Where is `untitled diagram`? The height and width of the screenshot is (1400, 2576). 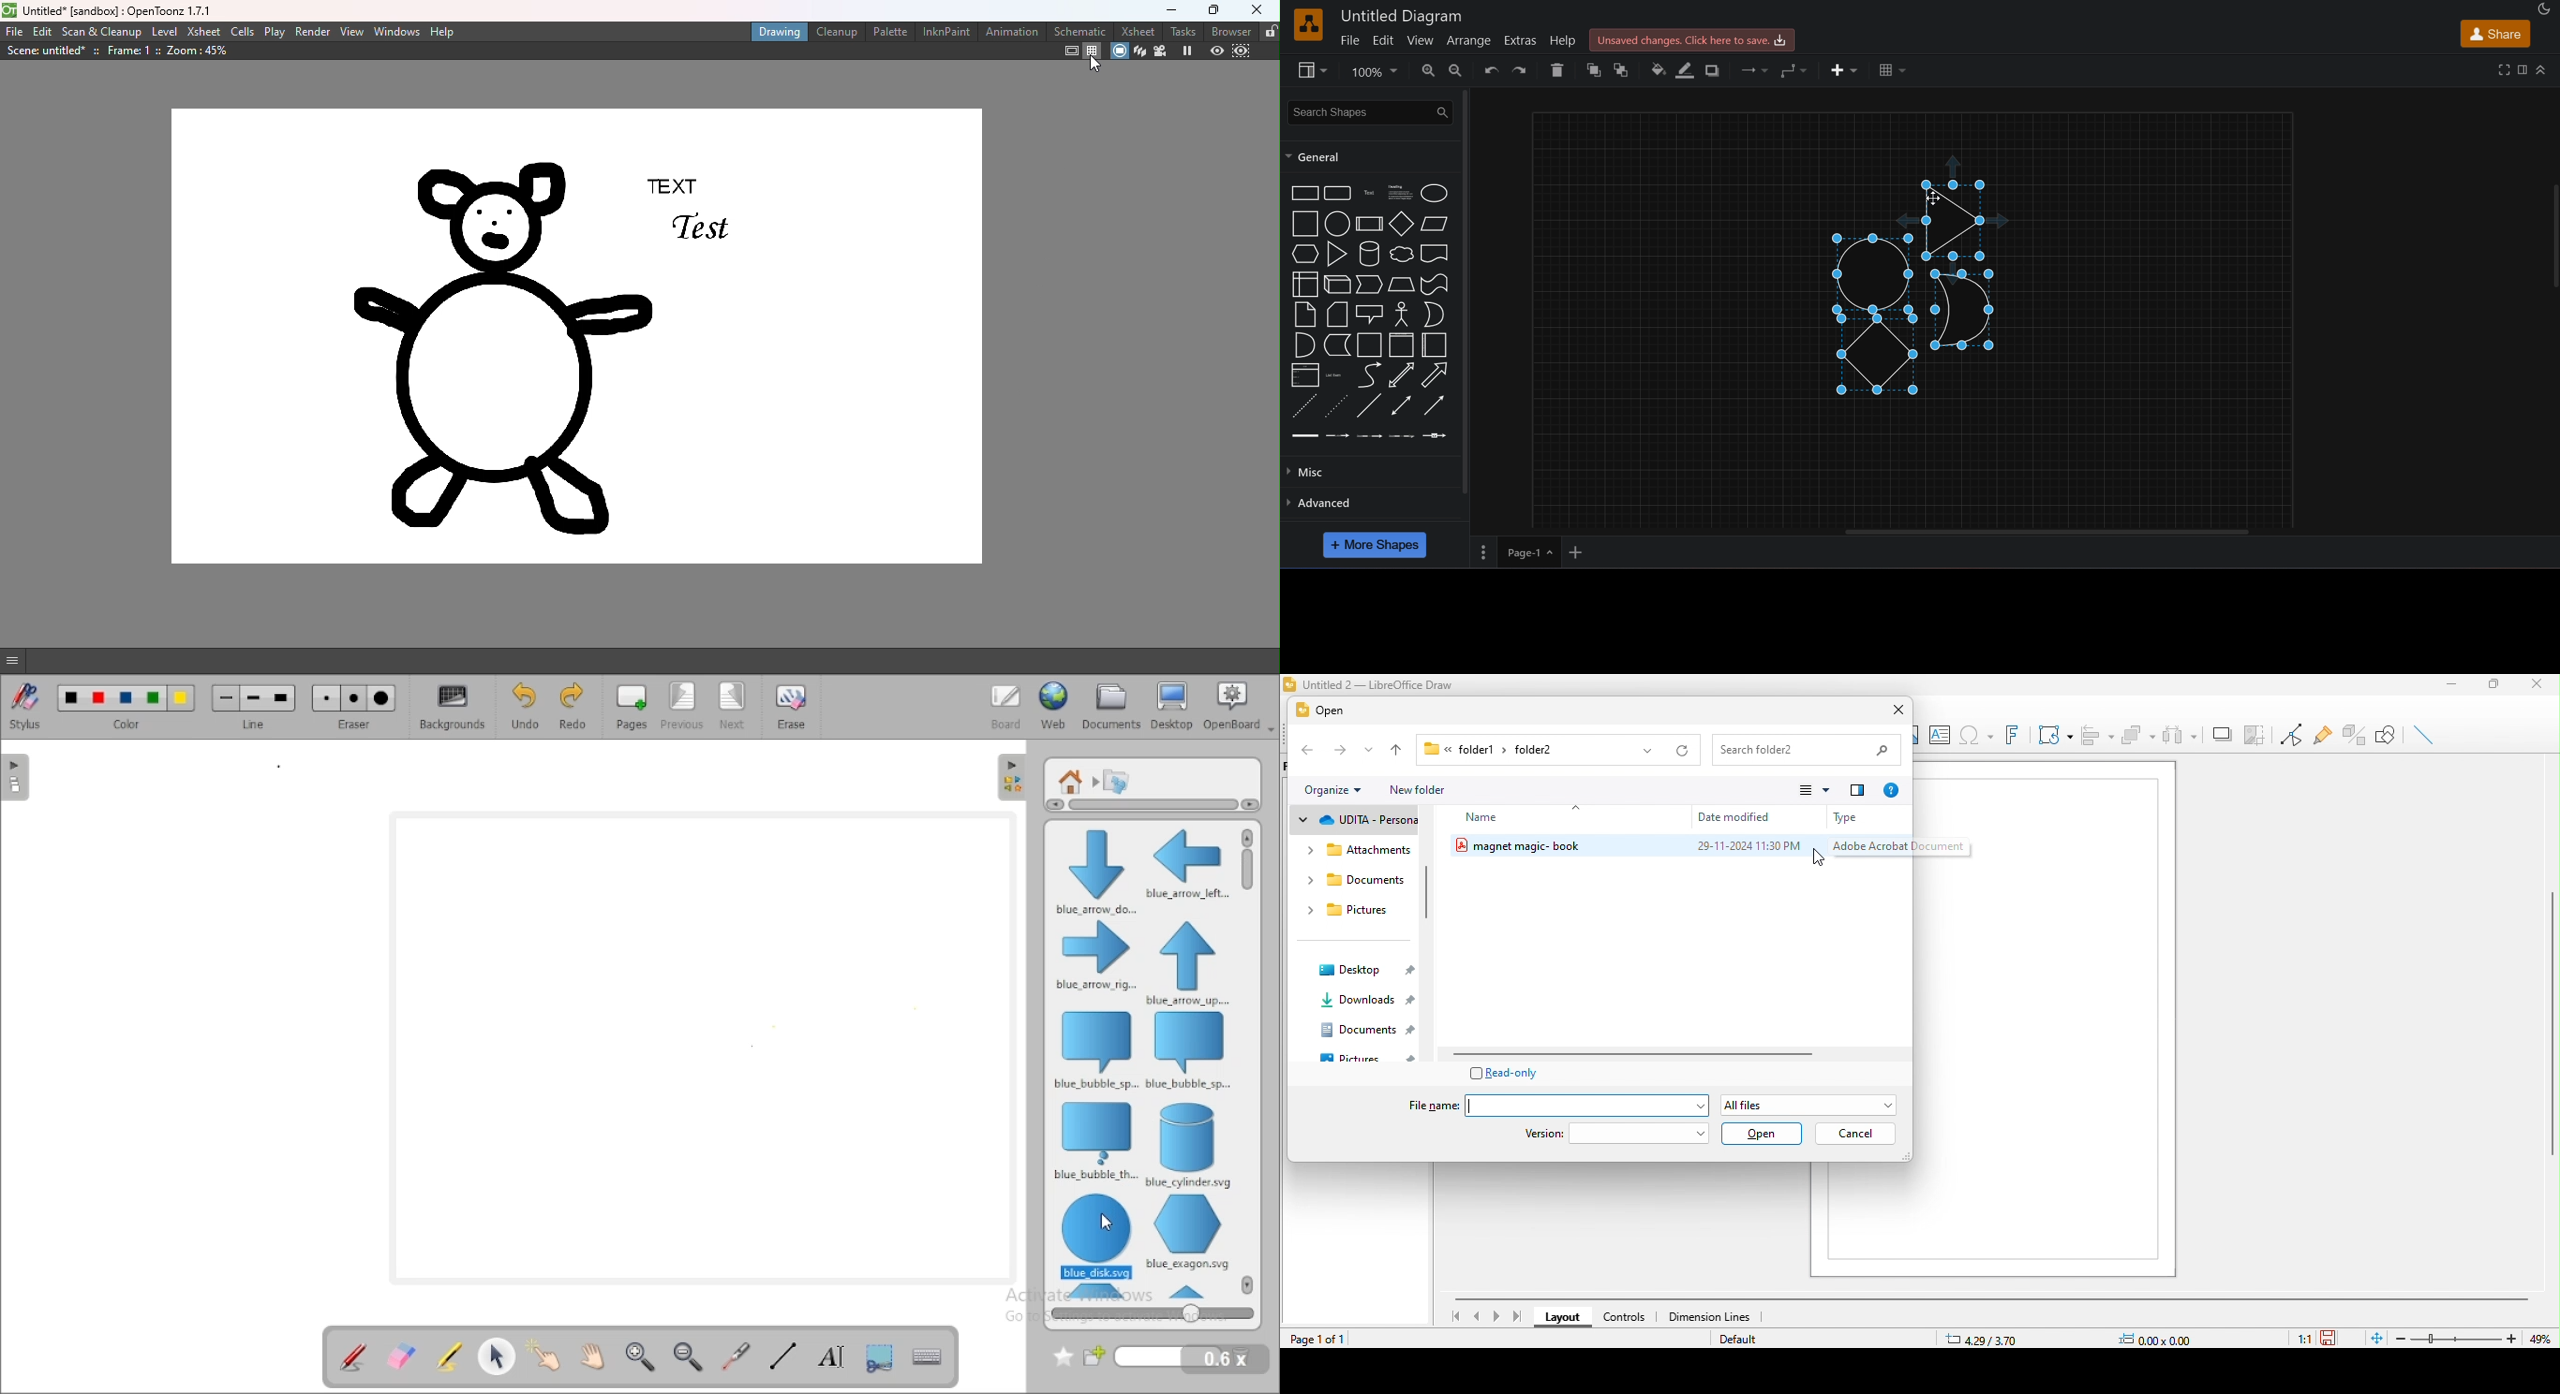 untitled diagram is located at coordinates (1403, 15).